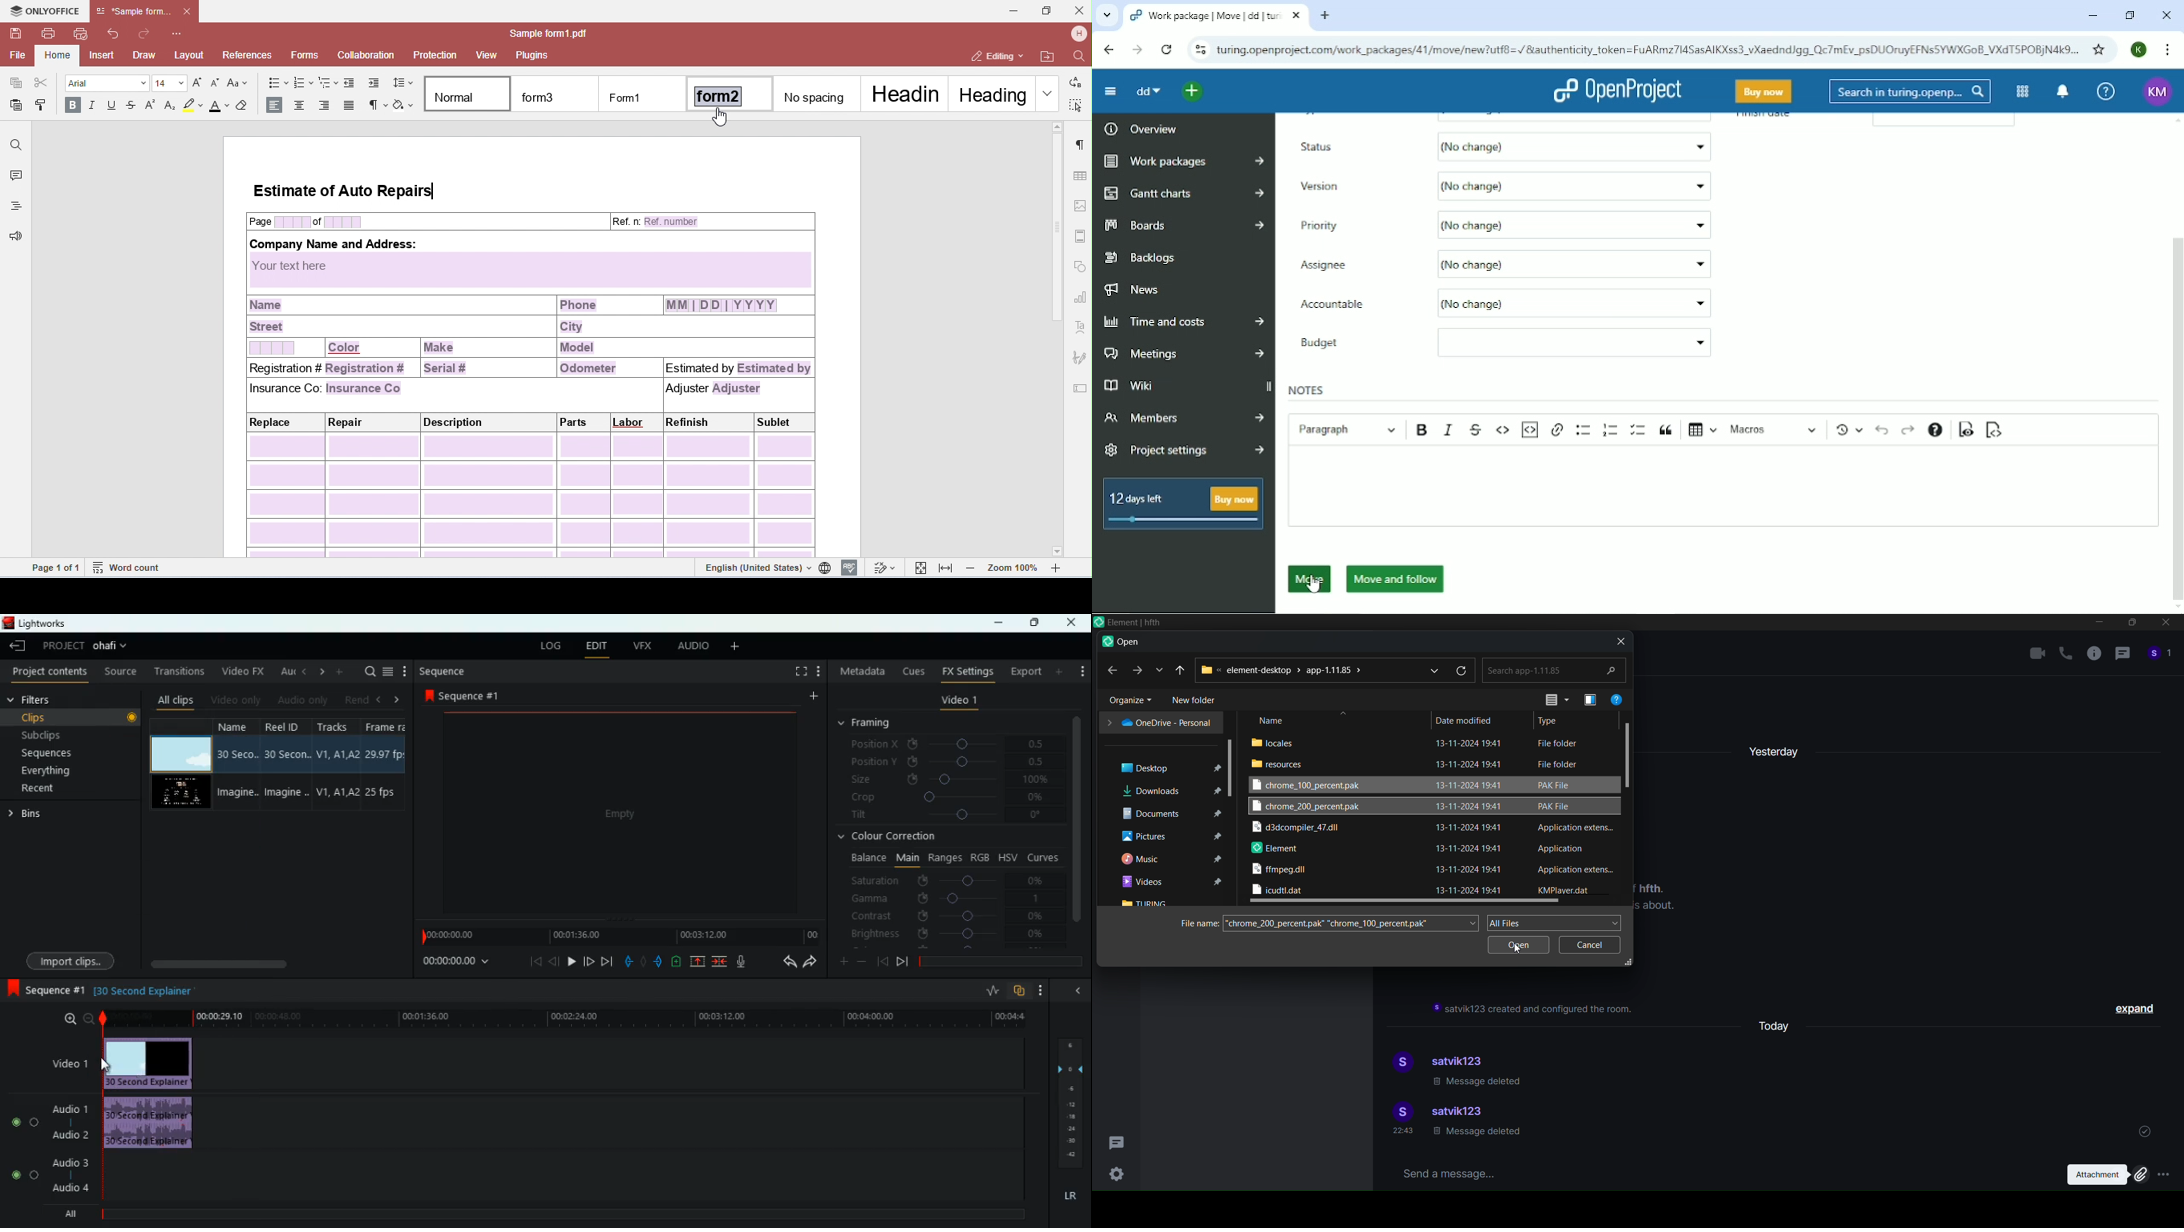 The image size is (2184, 1232). I want to click on vertical scroll bar, so click(1630, 752).